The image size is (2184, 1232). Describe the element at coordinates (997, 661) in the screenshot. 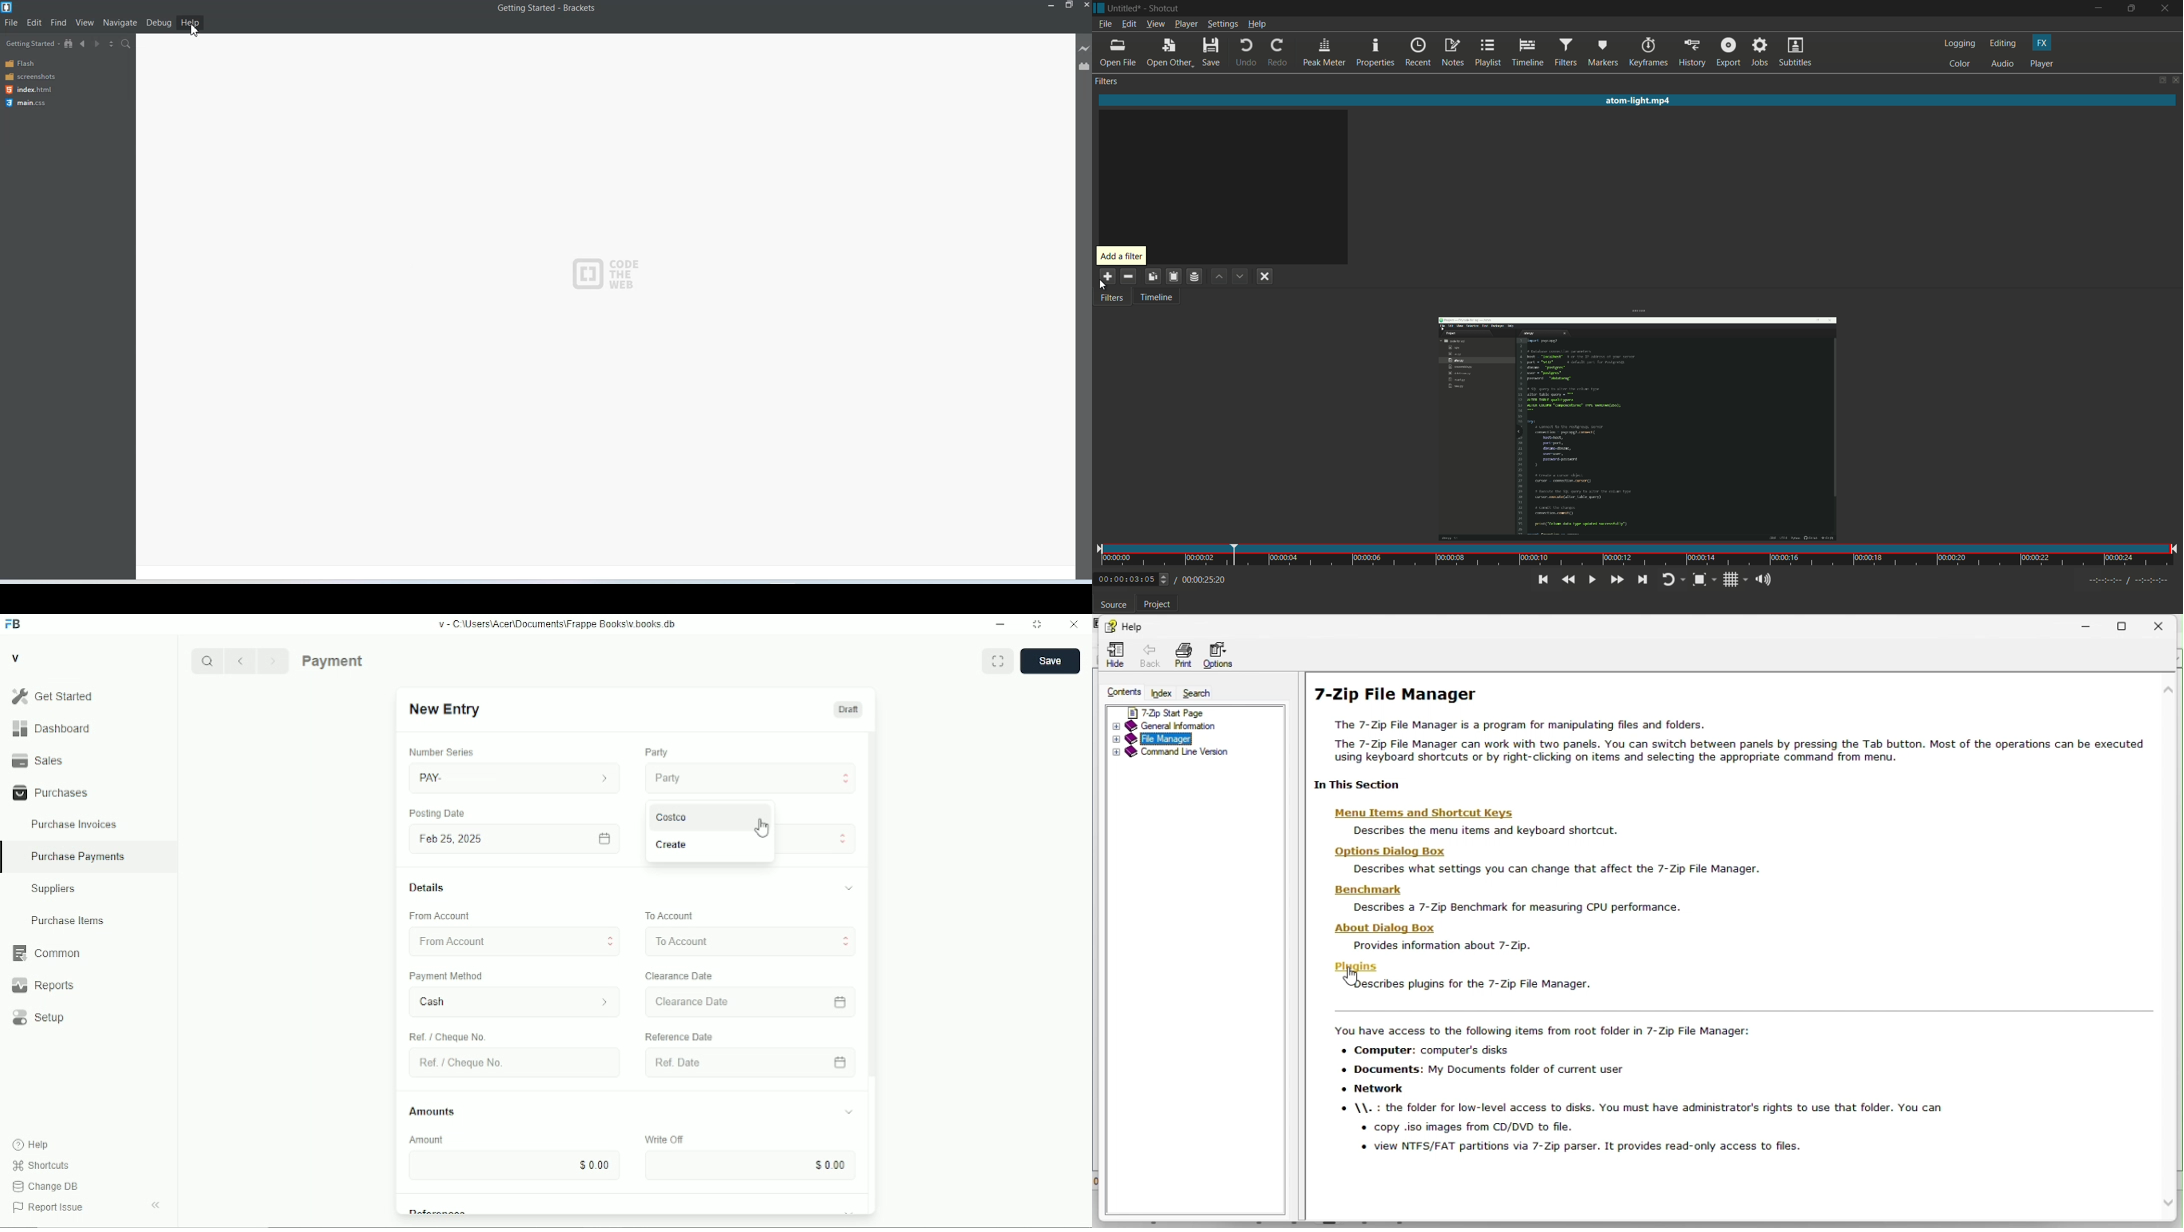

I see `Toggle between form and full width` at that location.